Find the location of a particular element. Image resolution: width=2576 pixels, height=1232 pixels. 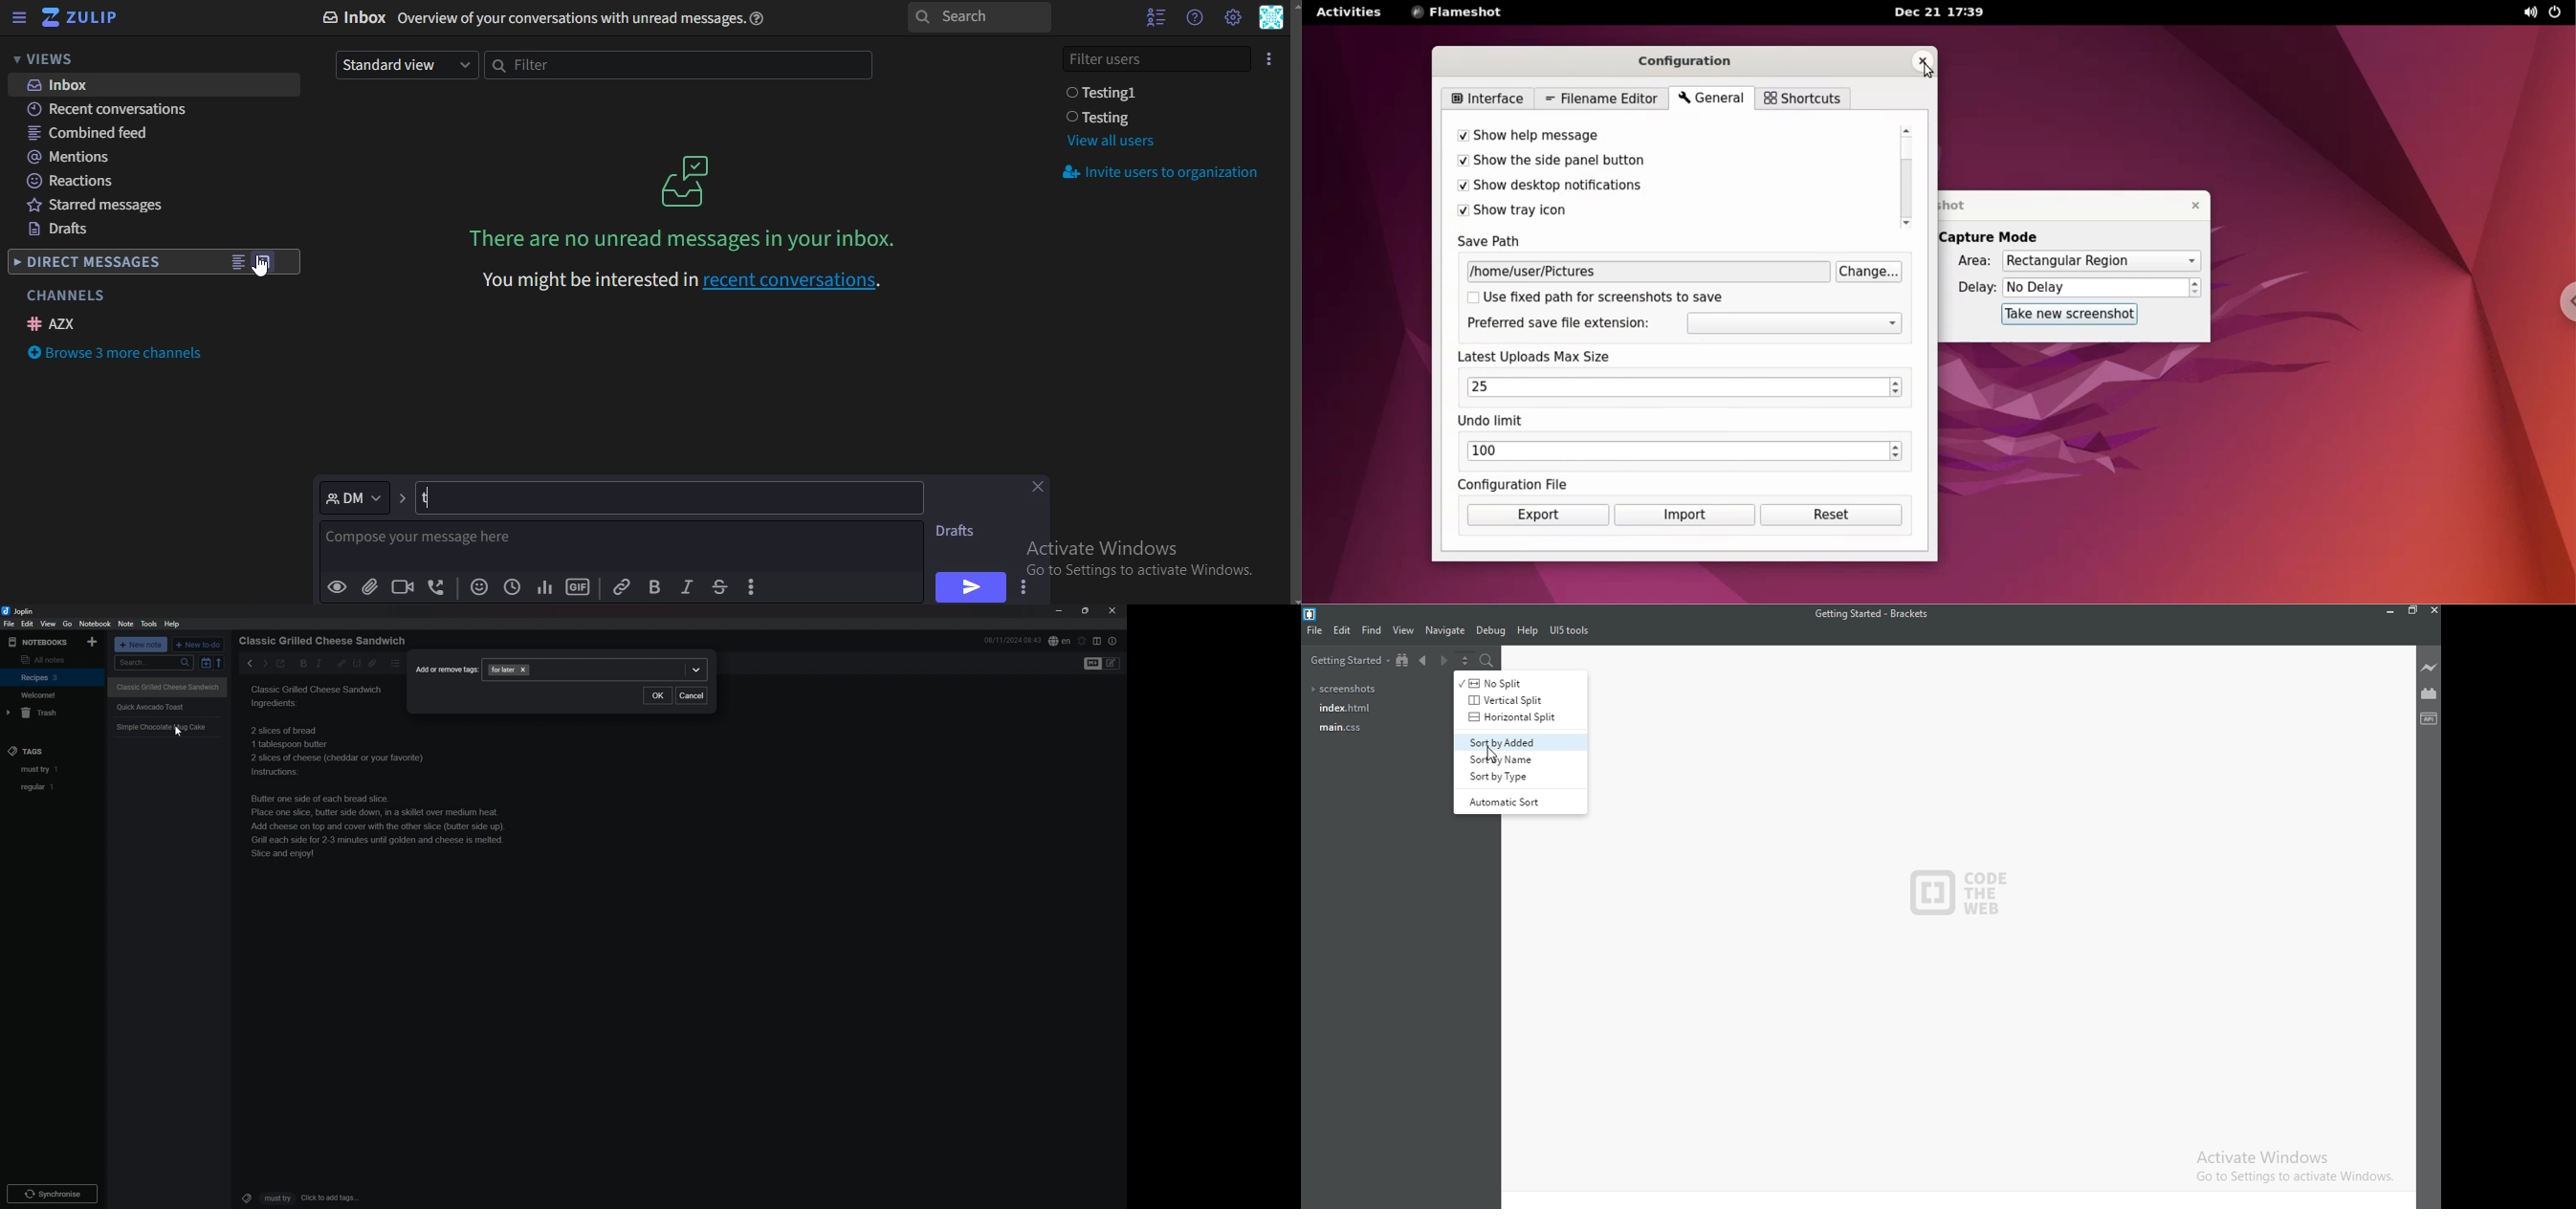

There are no unread messages in your inbox. is located at coordinates (687, 238).